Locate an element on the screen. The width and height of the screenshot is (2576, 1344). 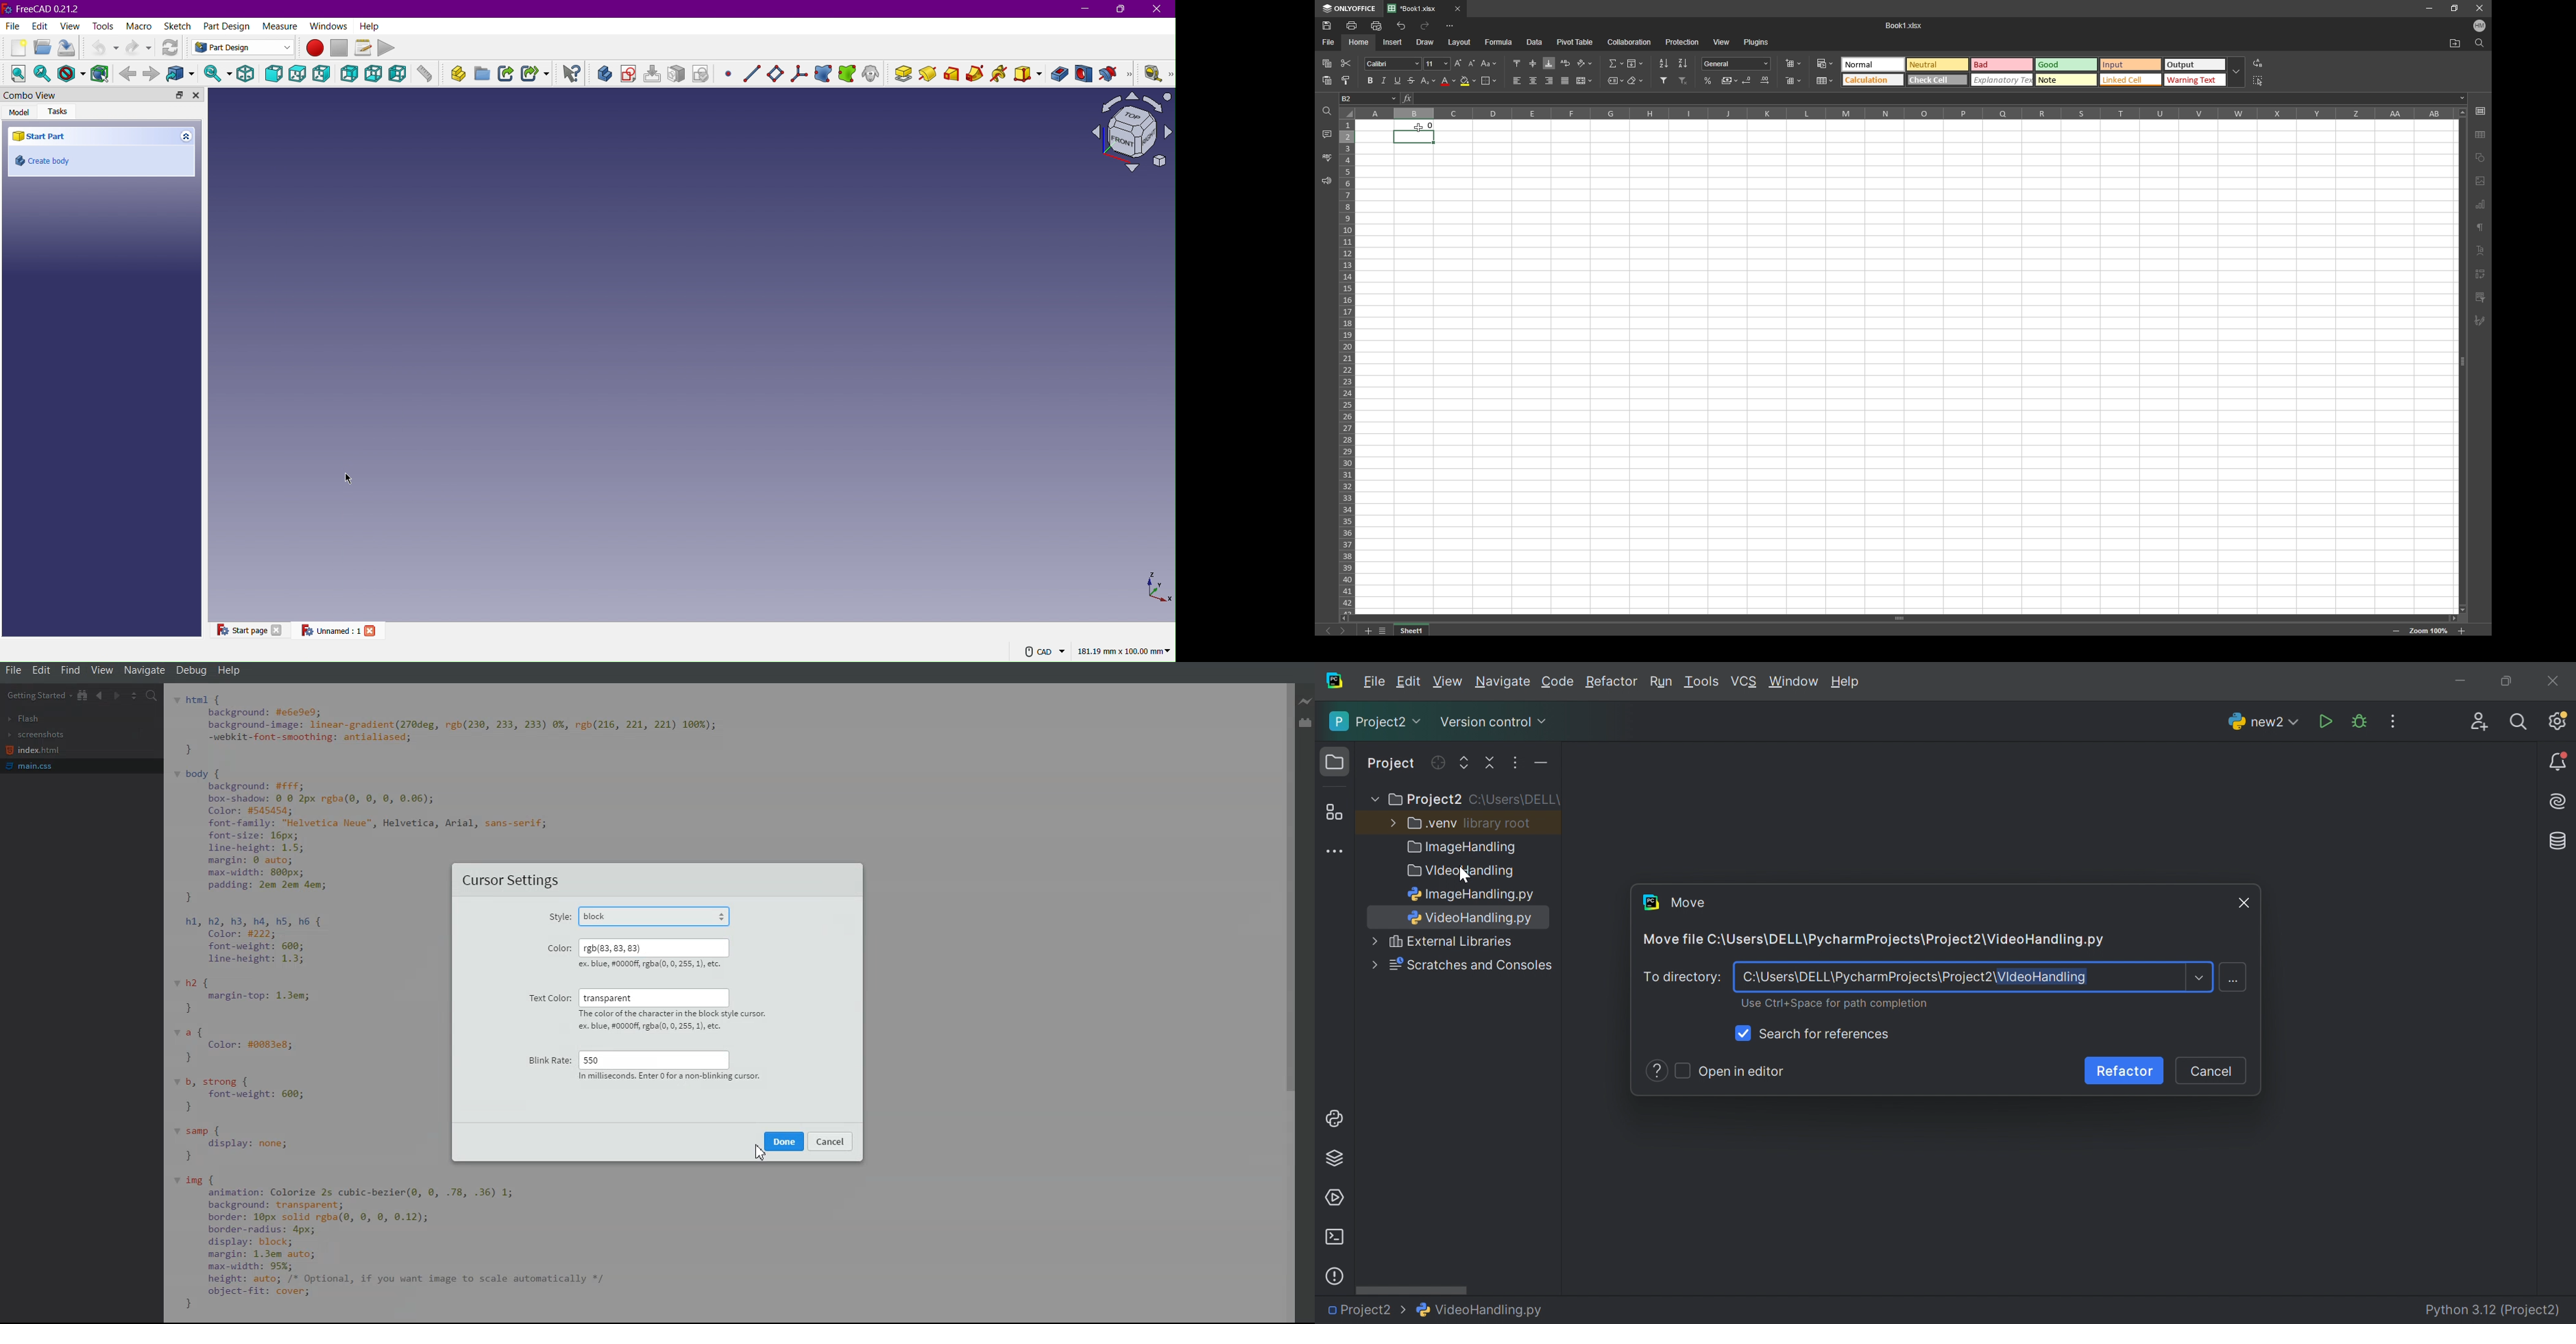
Pad  is located at coordinates (904, 75).